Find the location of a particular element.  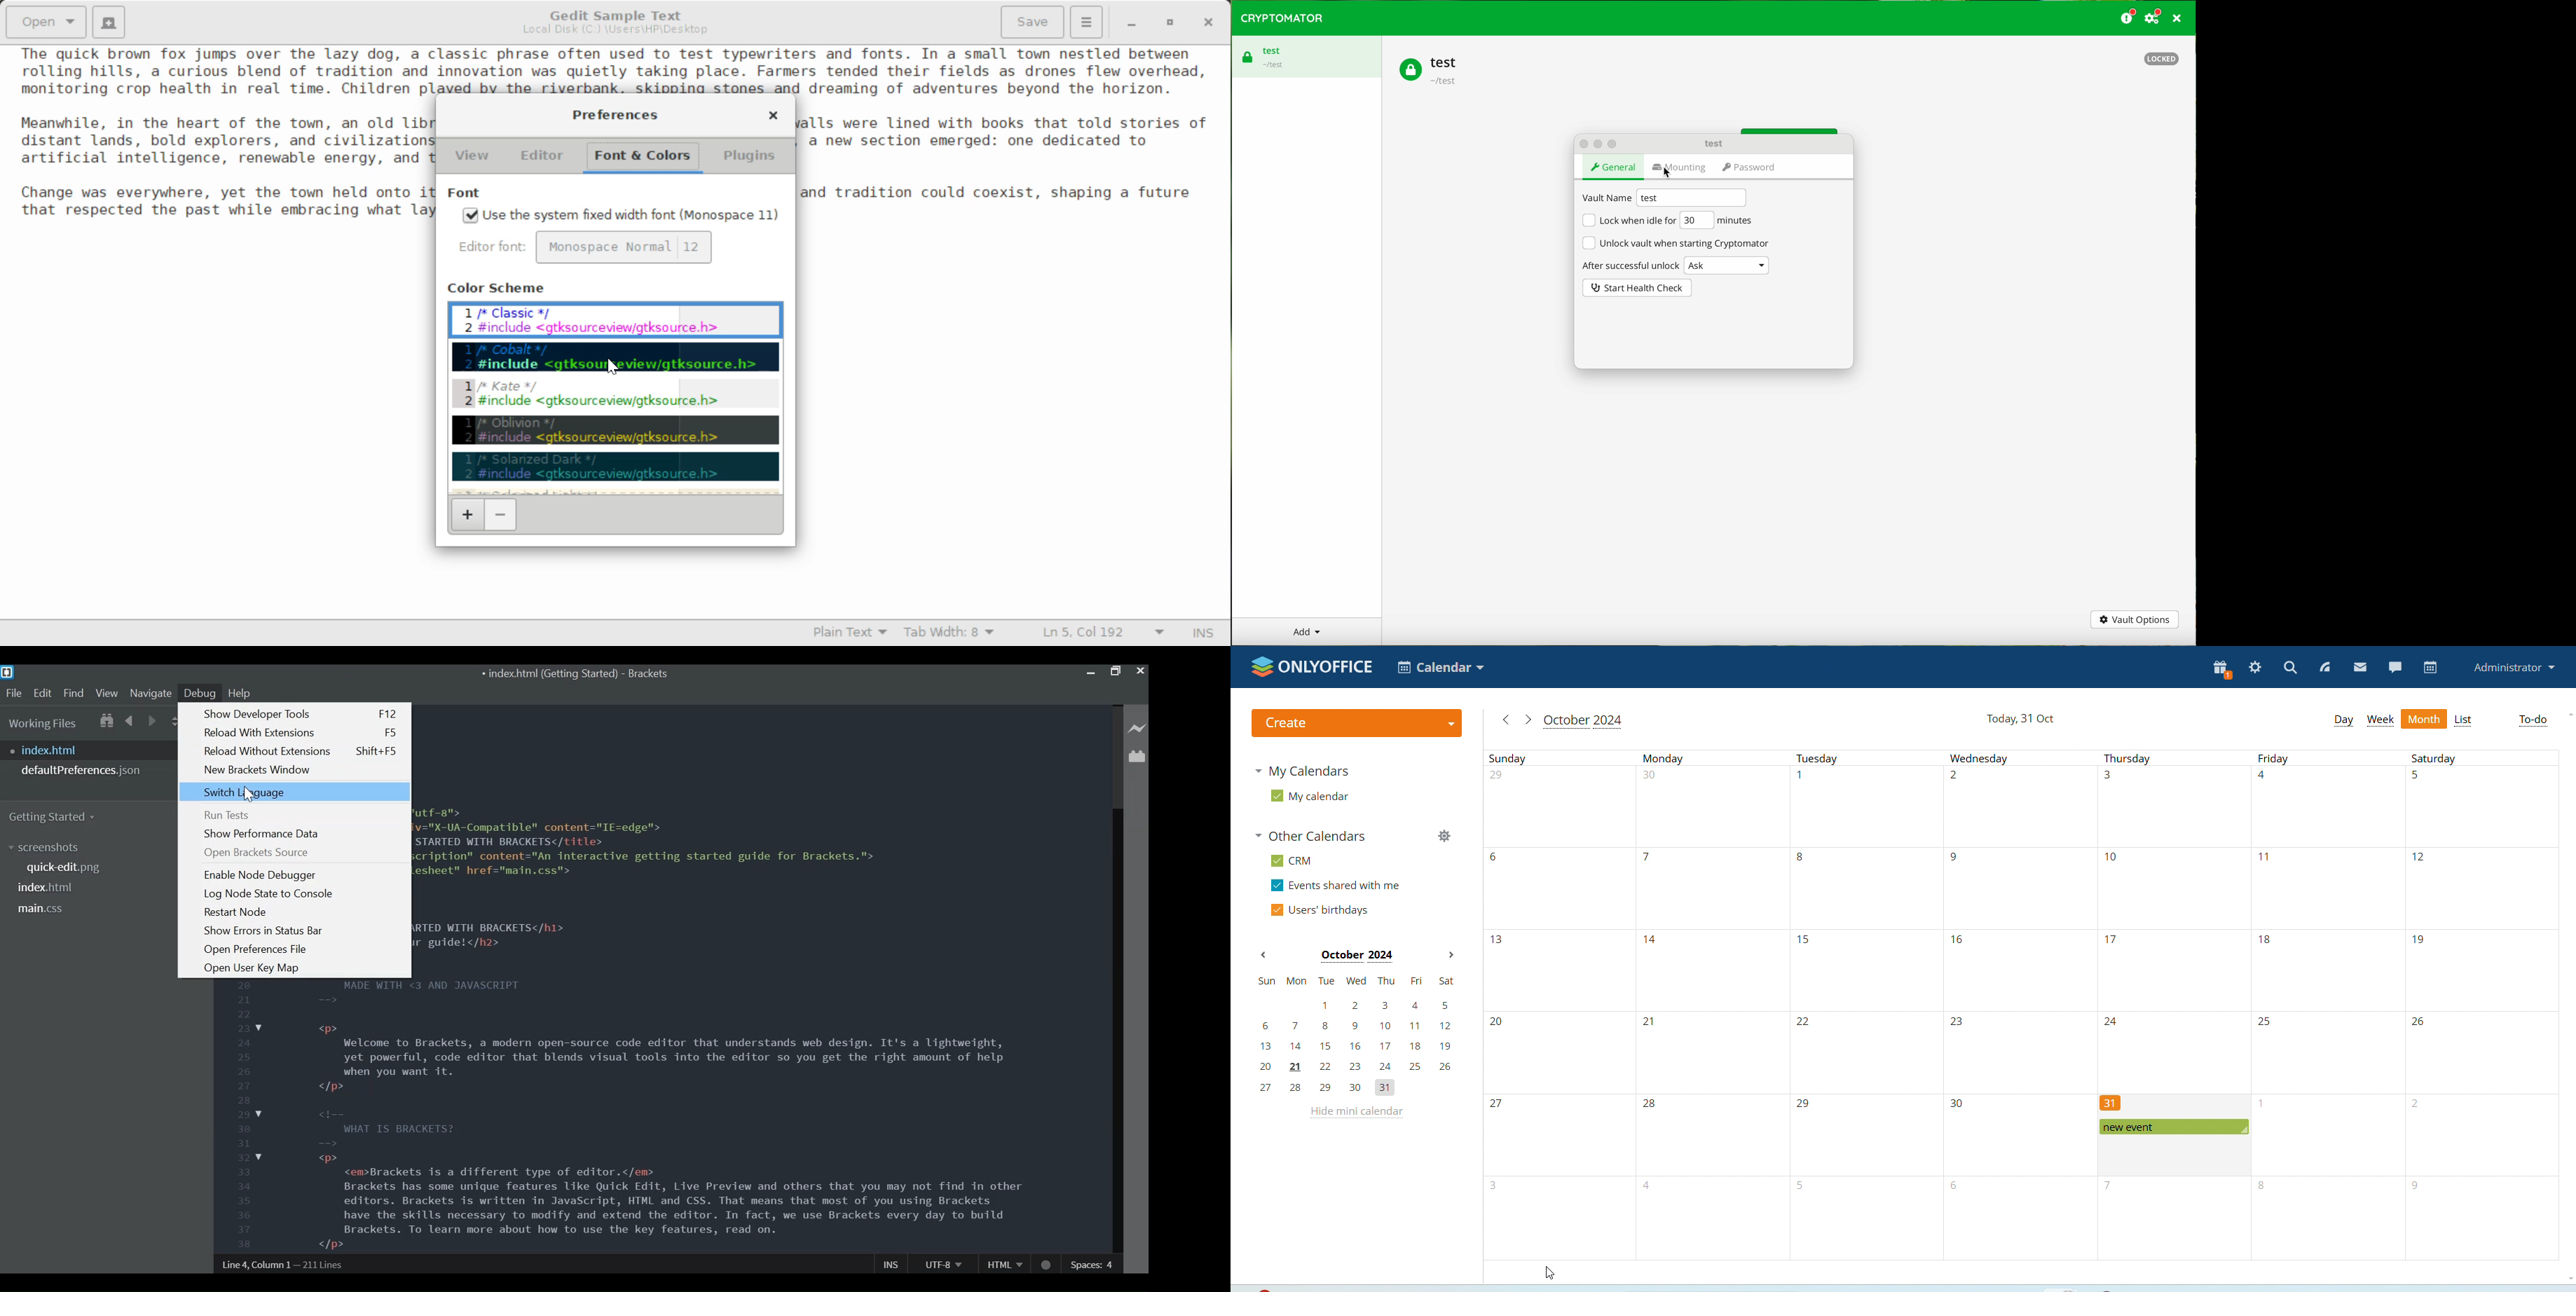

index.html is located at coordinates (81, 750).